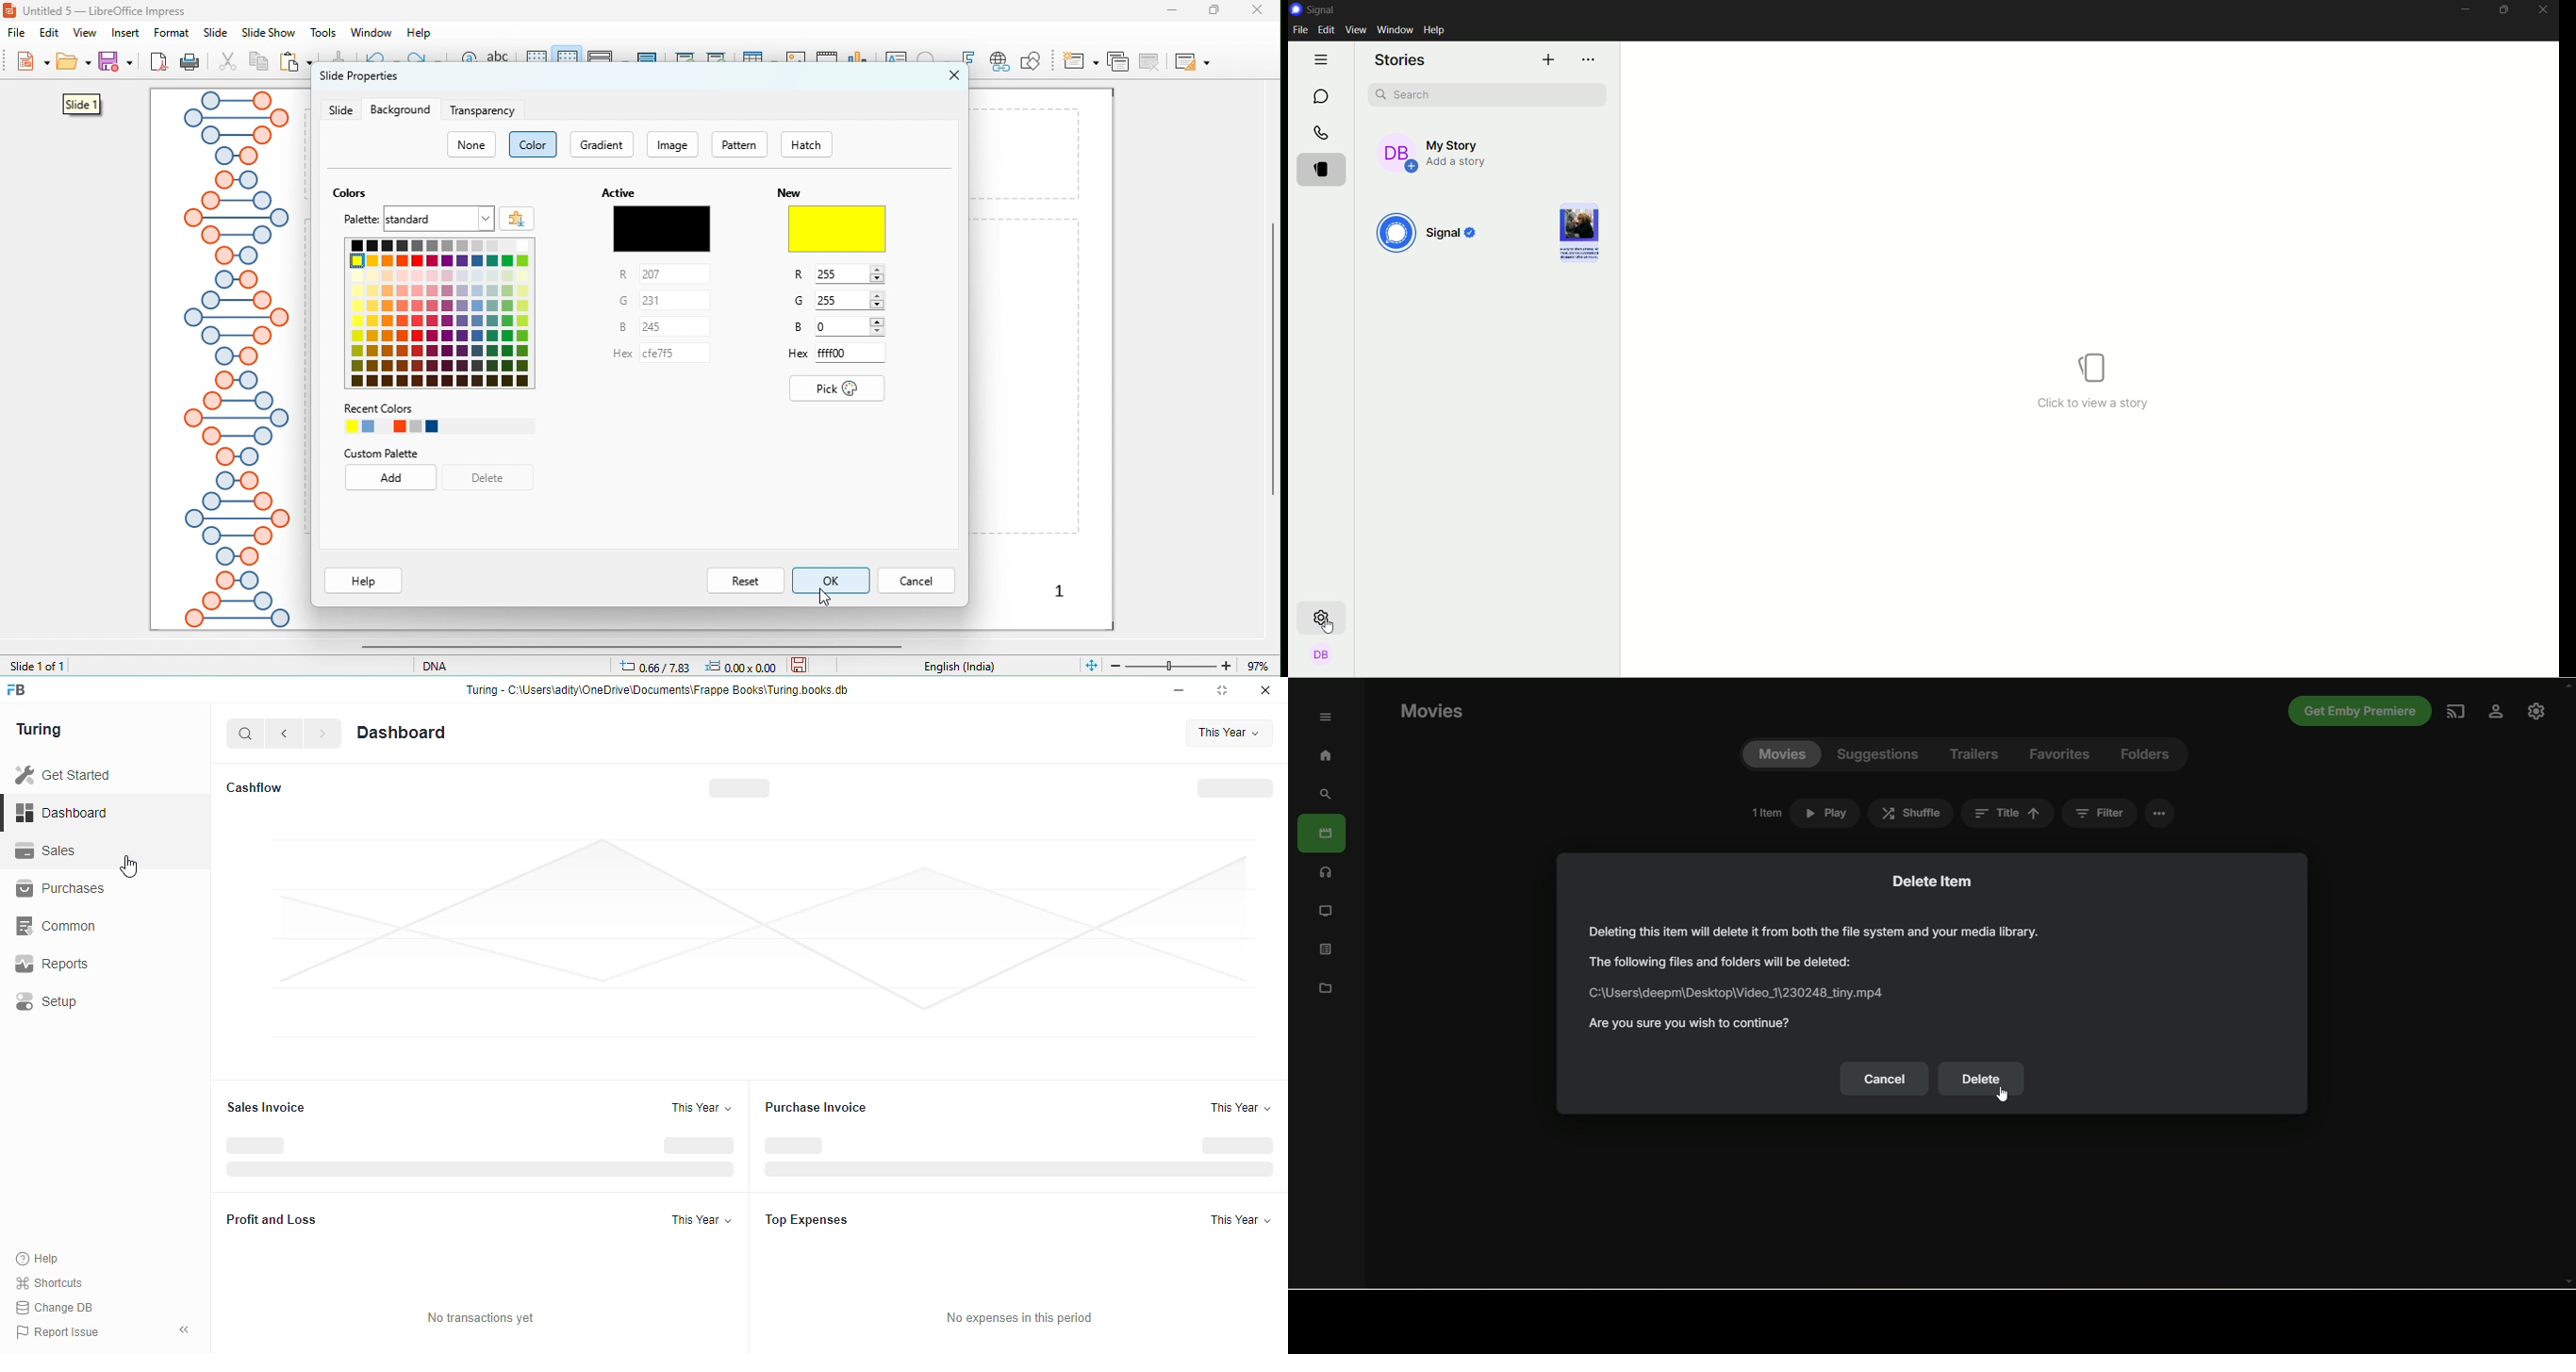  What do you see at coordinates (1431, 235) in the screenshot?
I see `signal logo` at bounding box center [1431, 235].